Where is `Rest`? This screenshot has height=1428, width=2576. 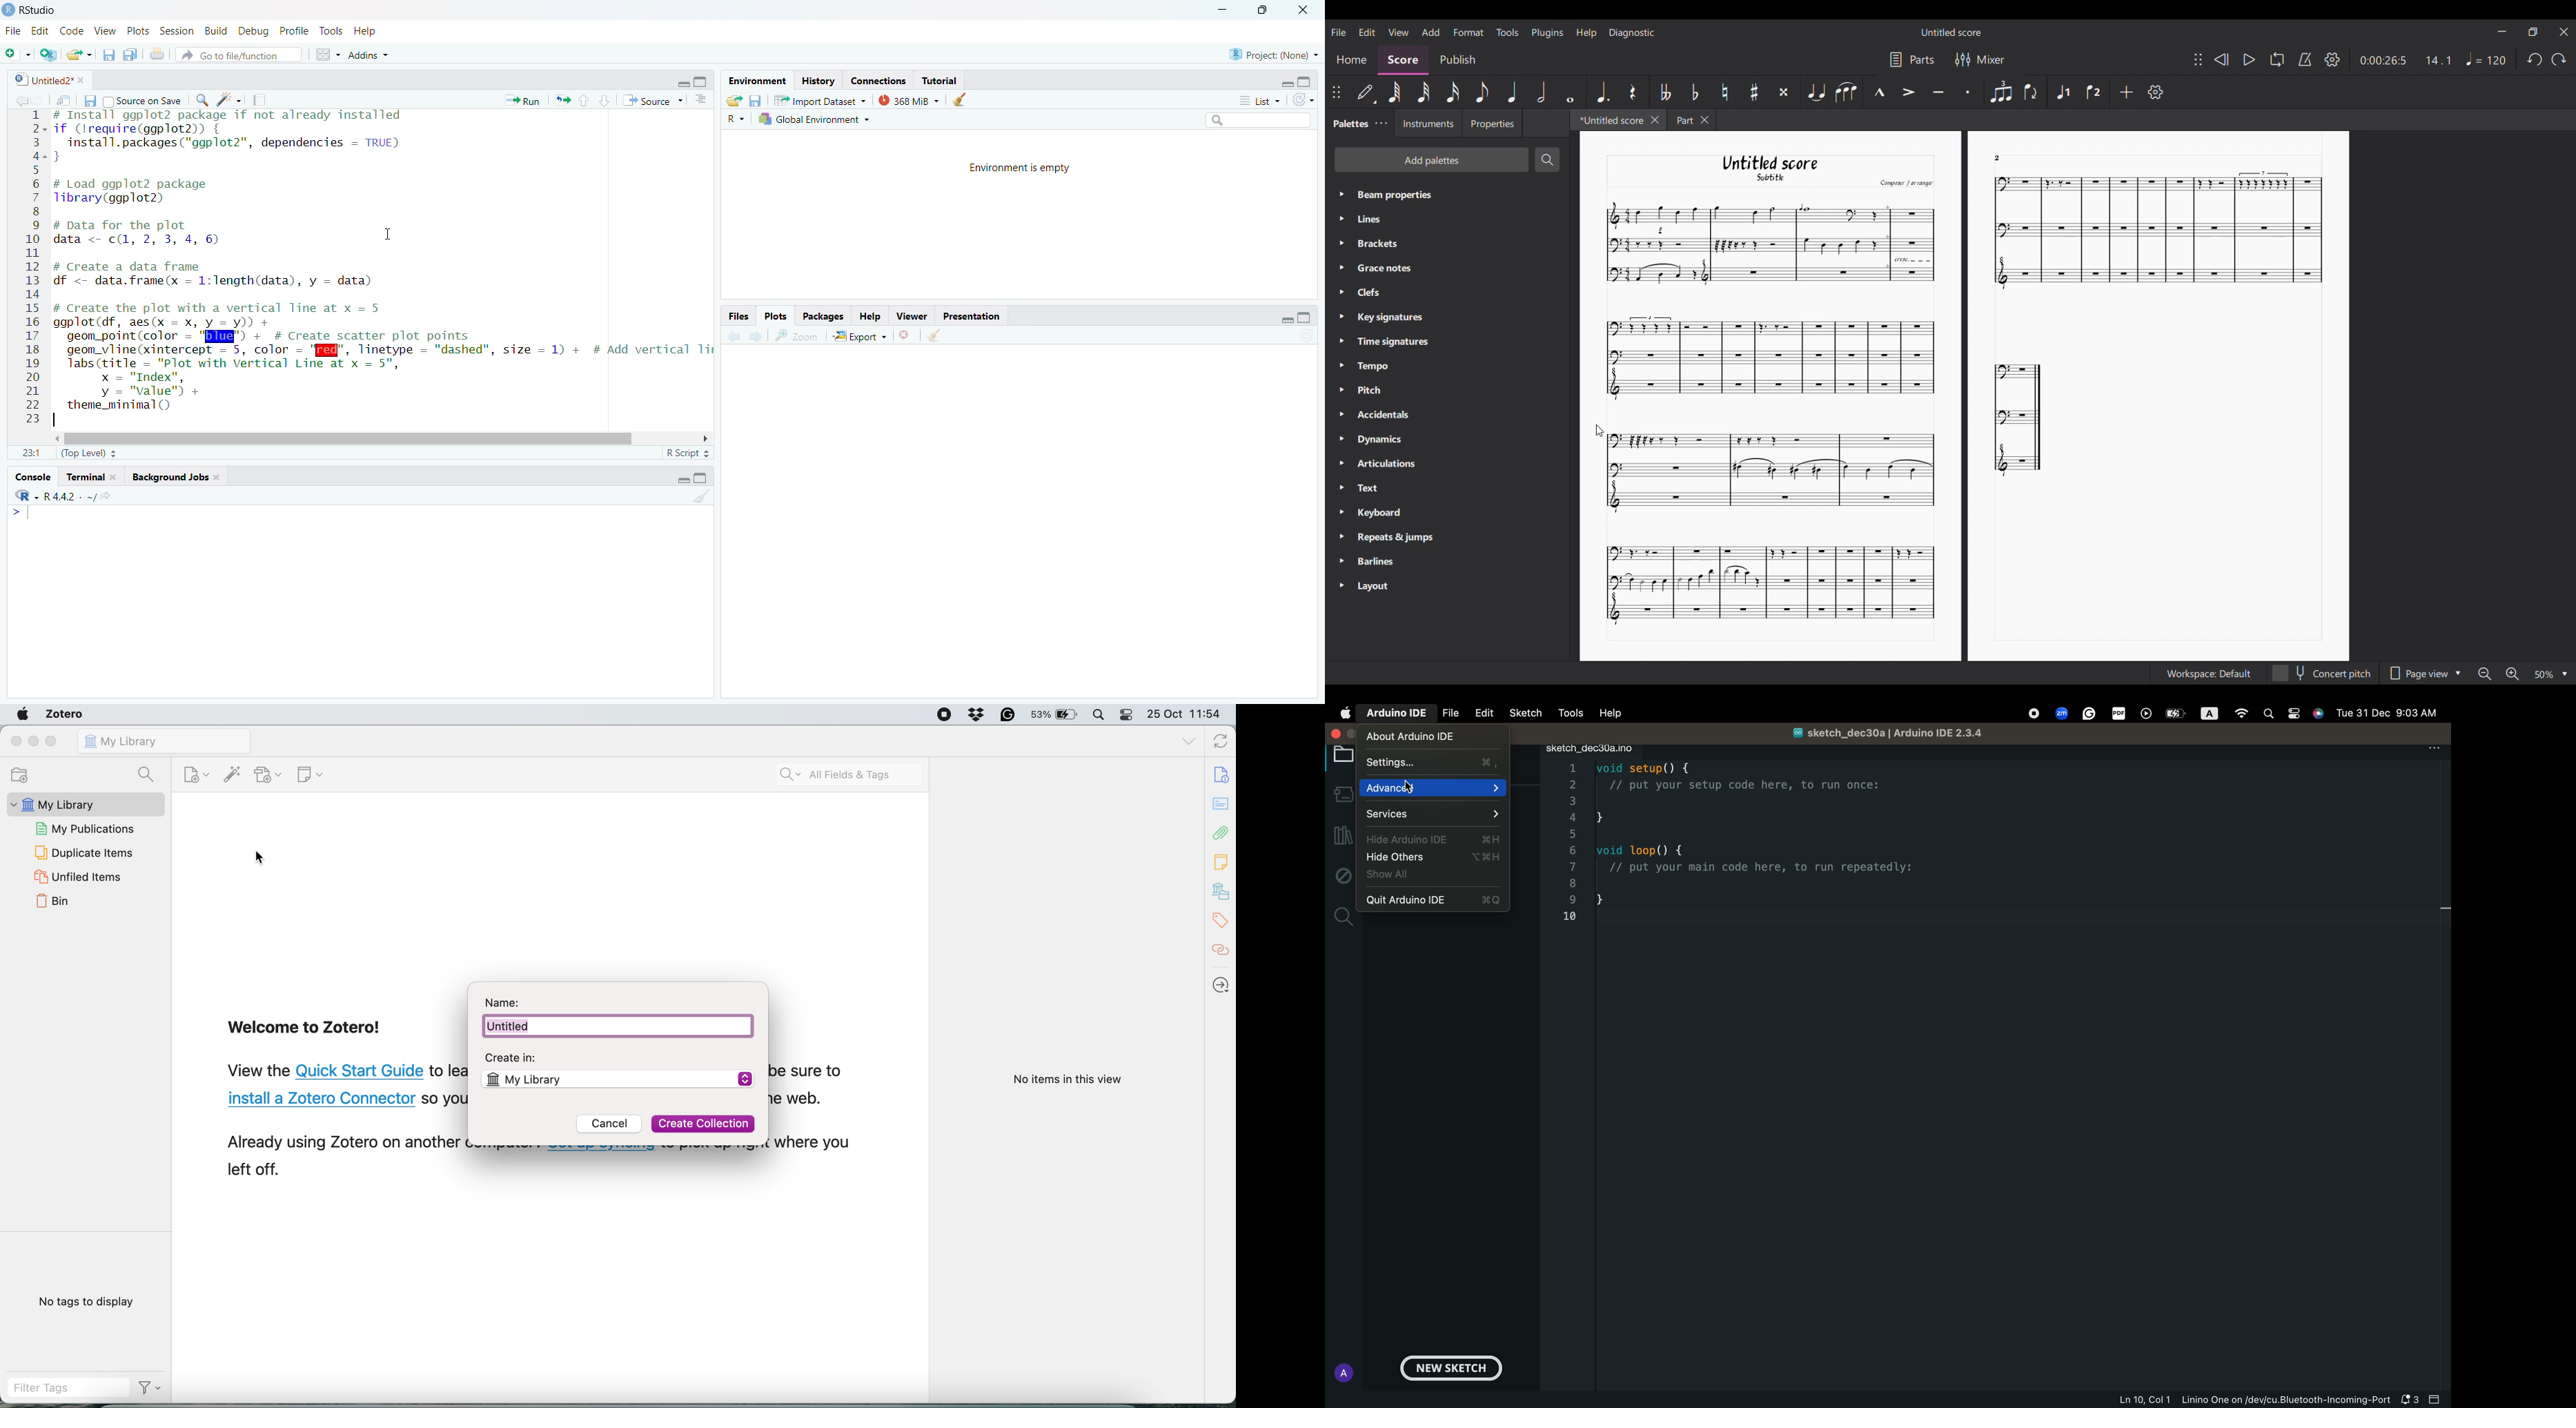 Rest is located at coordinates (1634, 92).